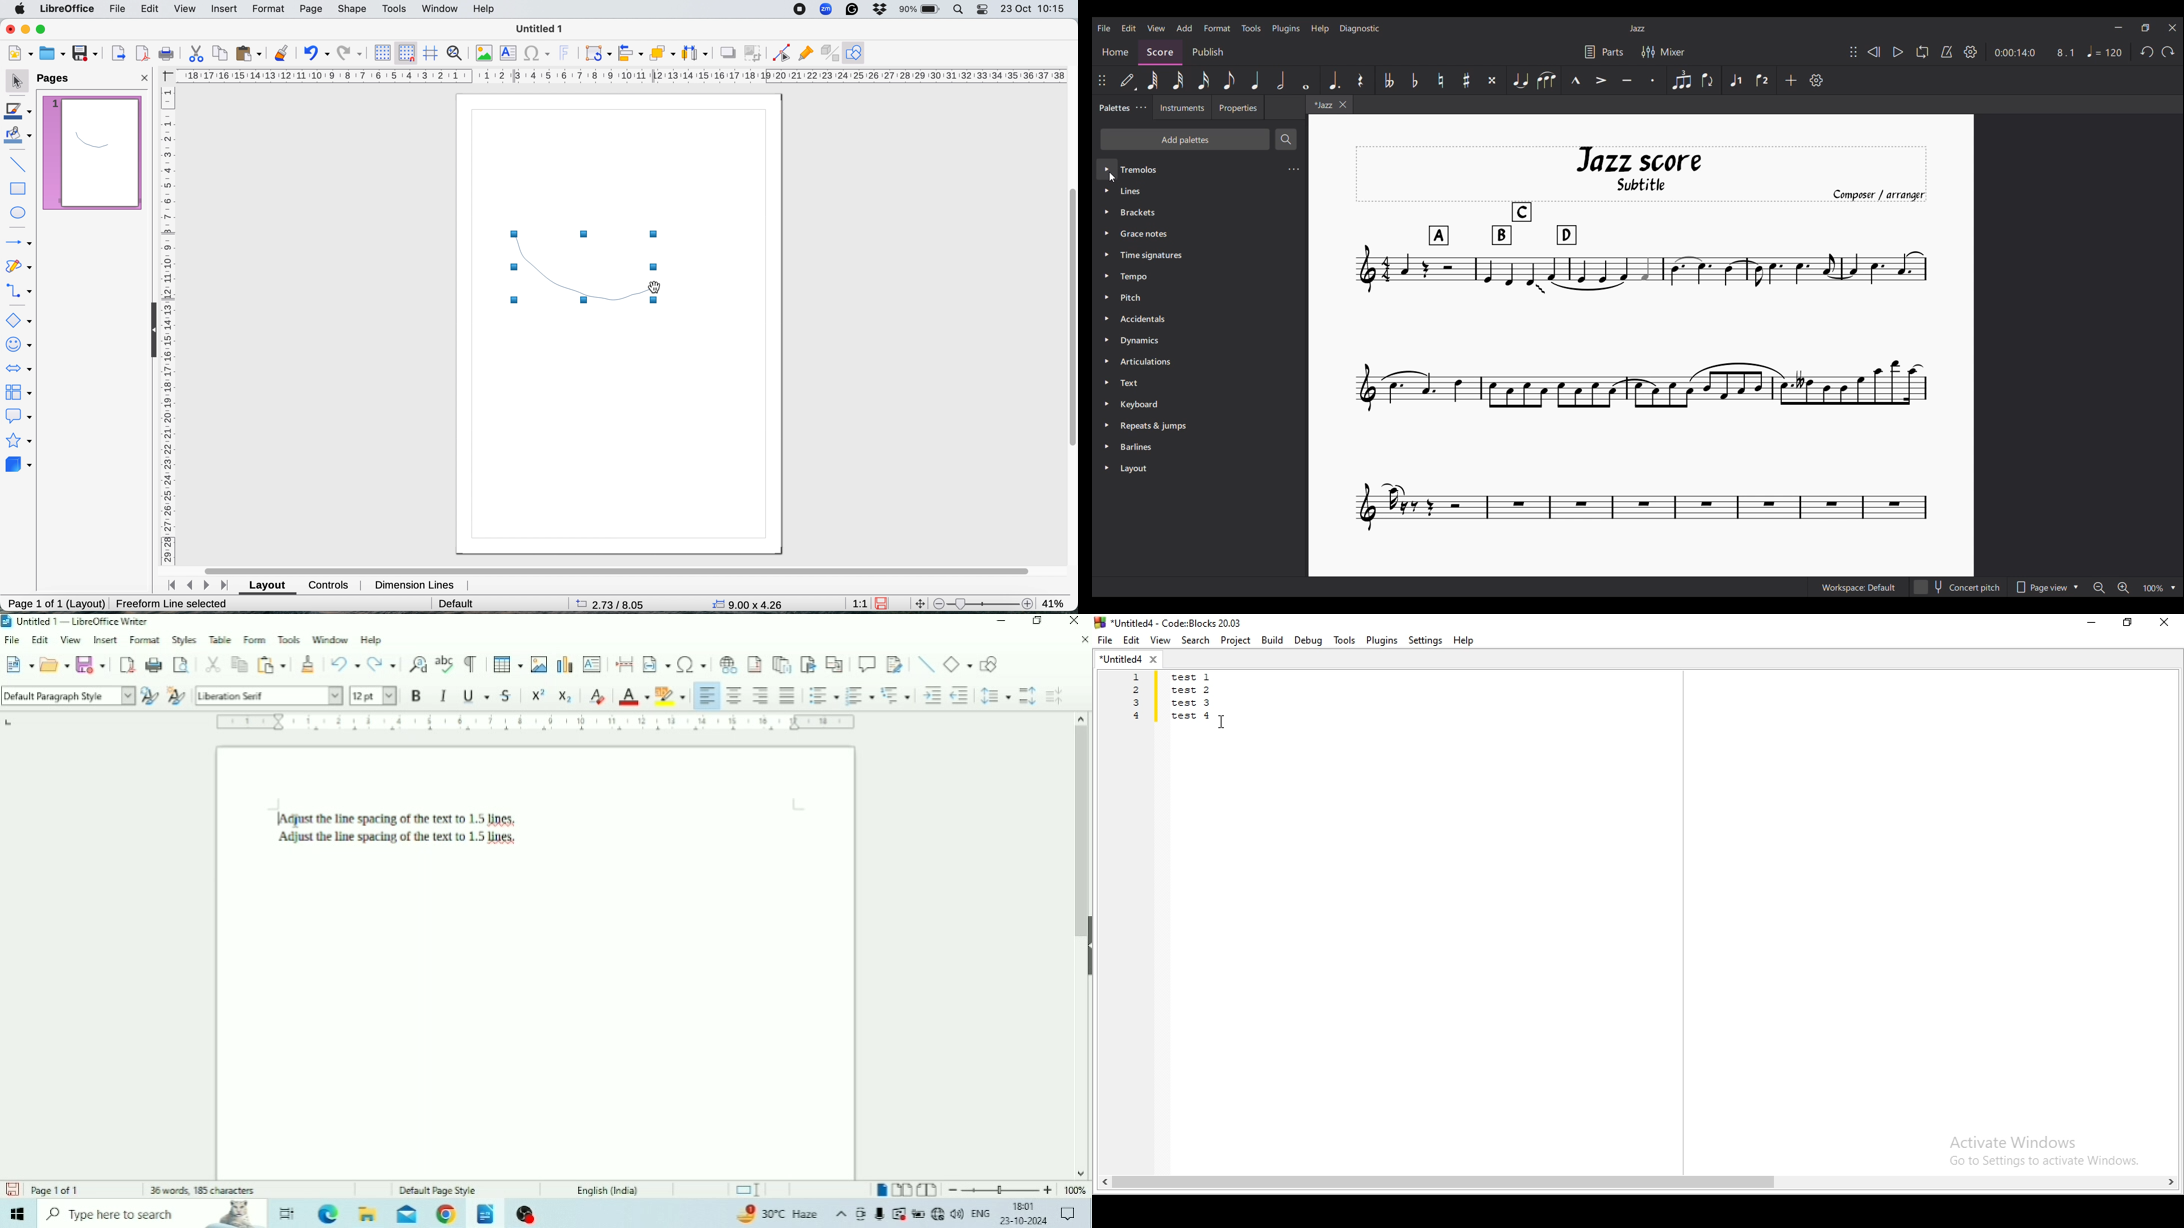 This screenshot has width=2184, height=1232. Describe the element at coordinates (1057, 602) in the screenshot. I see `zoom factor` at that location.